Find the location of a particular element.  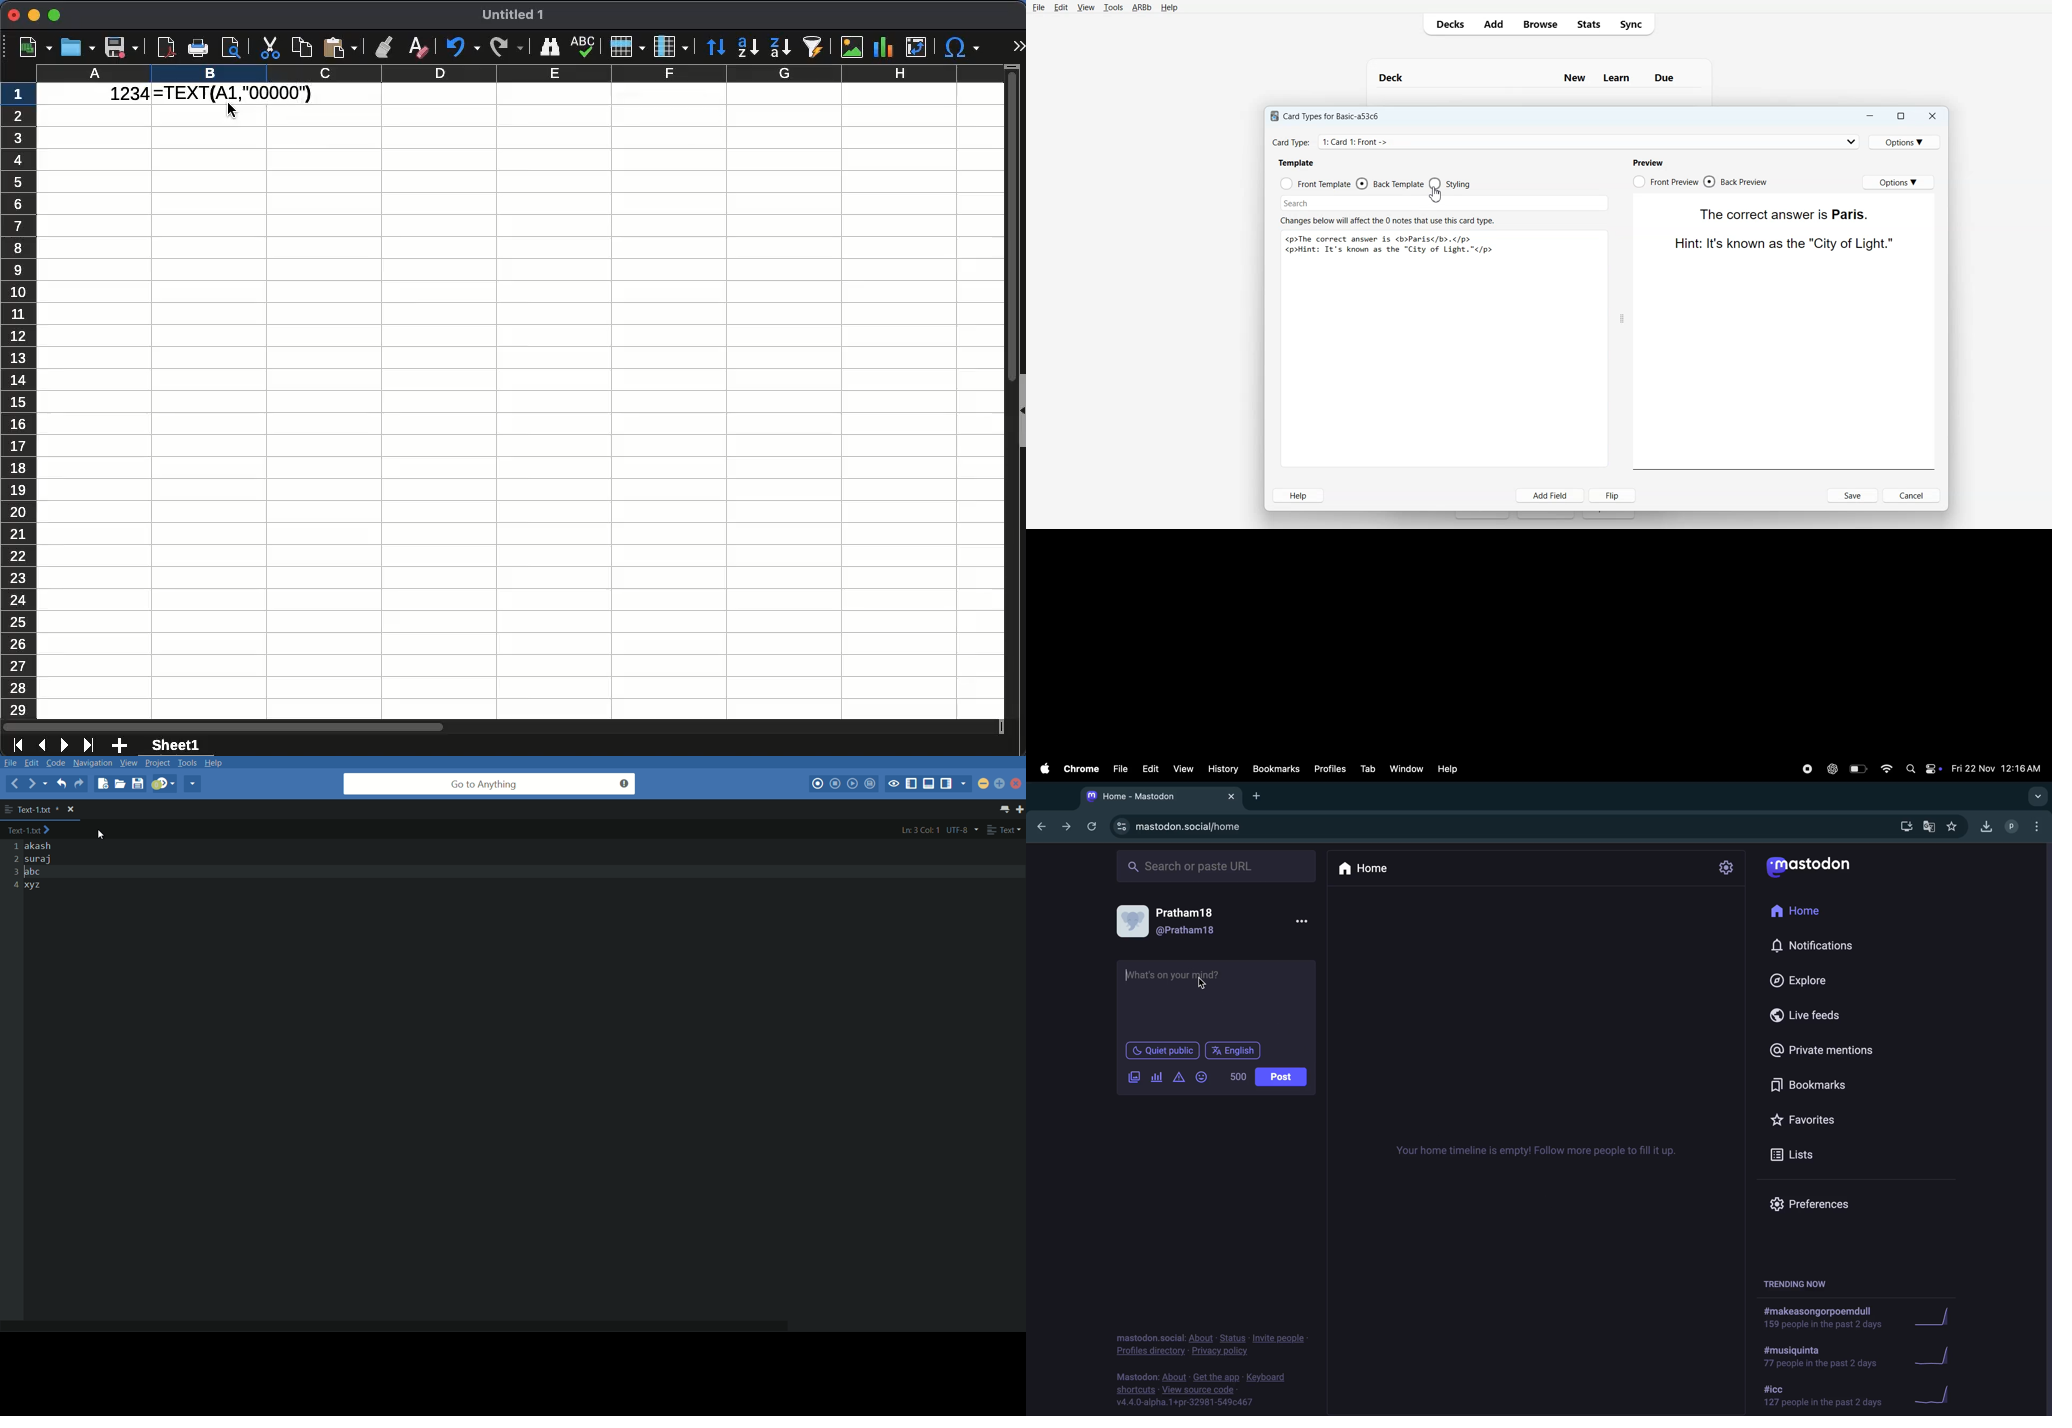

Styling is located at coordinates (1451, 184).